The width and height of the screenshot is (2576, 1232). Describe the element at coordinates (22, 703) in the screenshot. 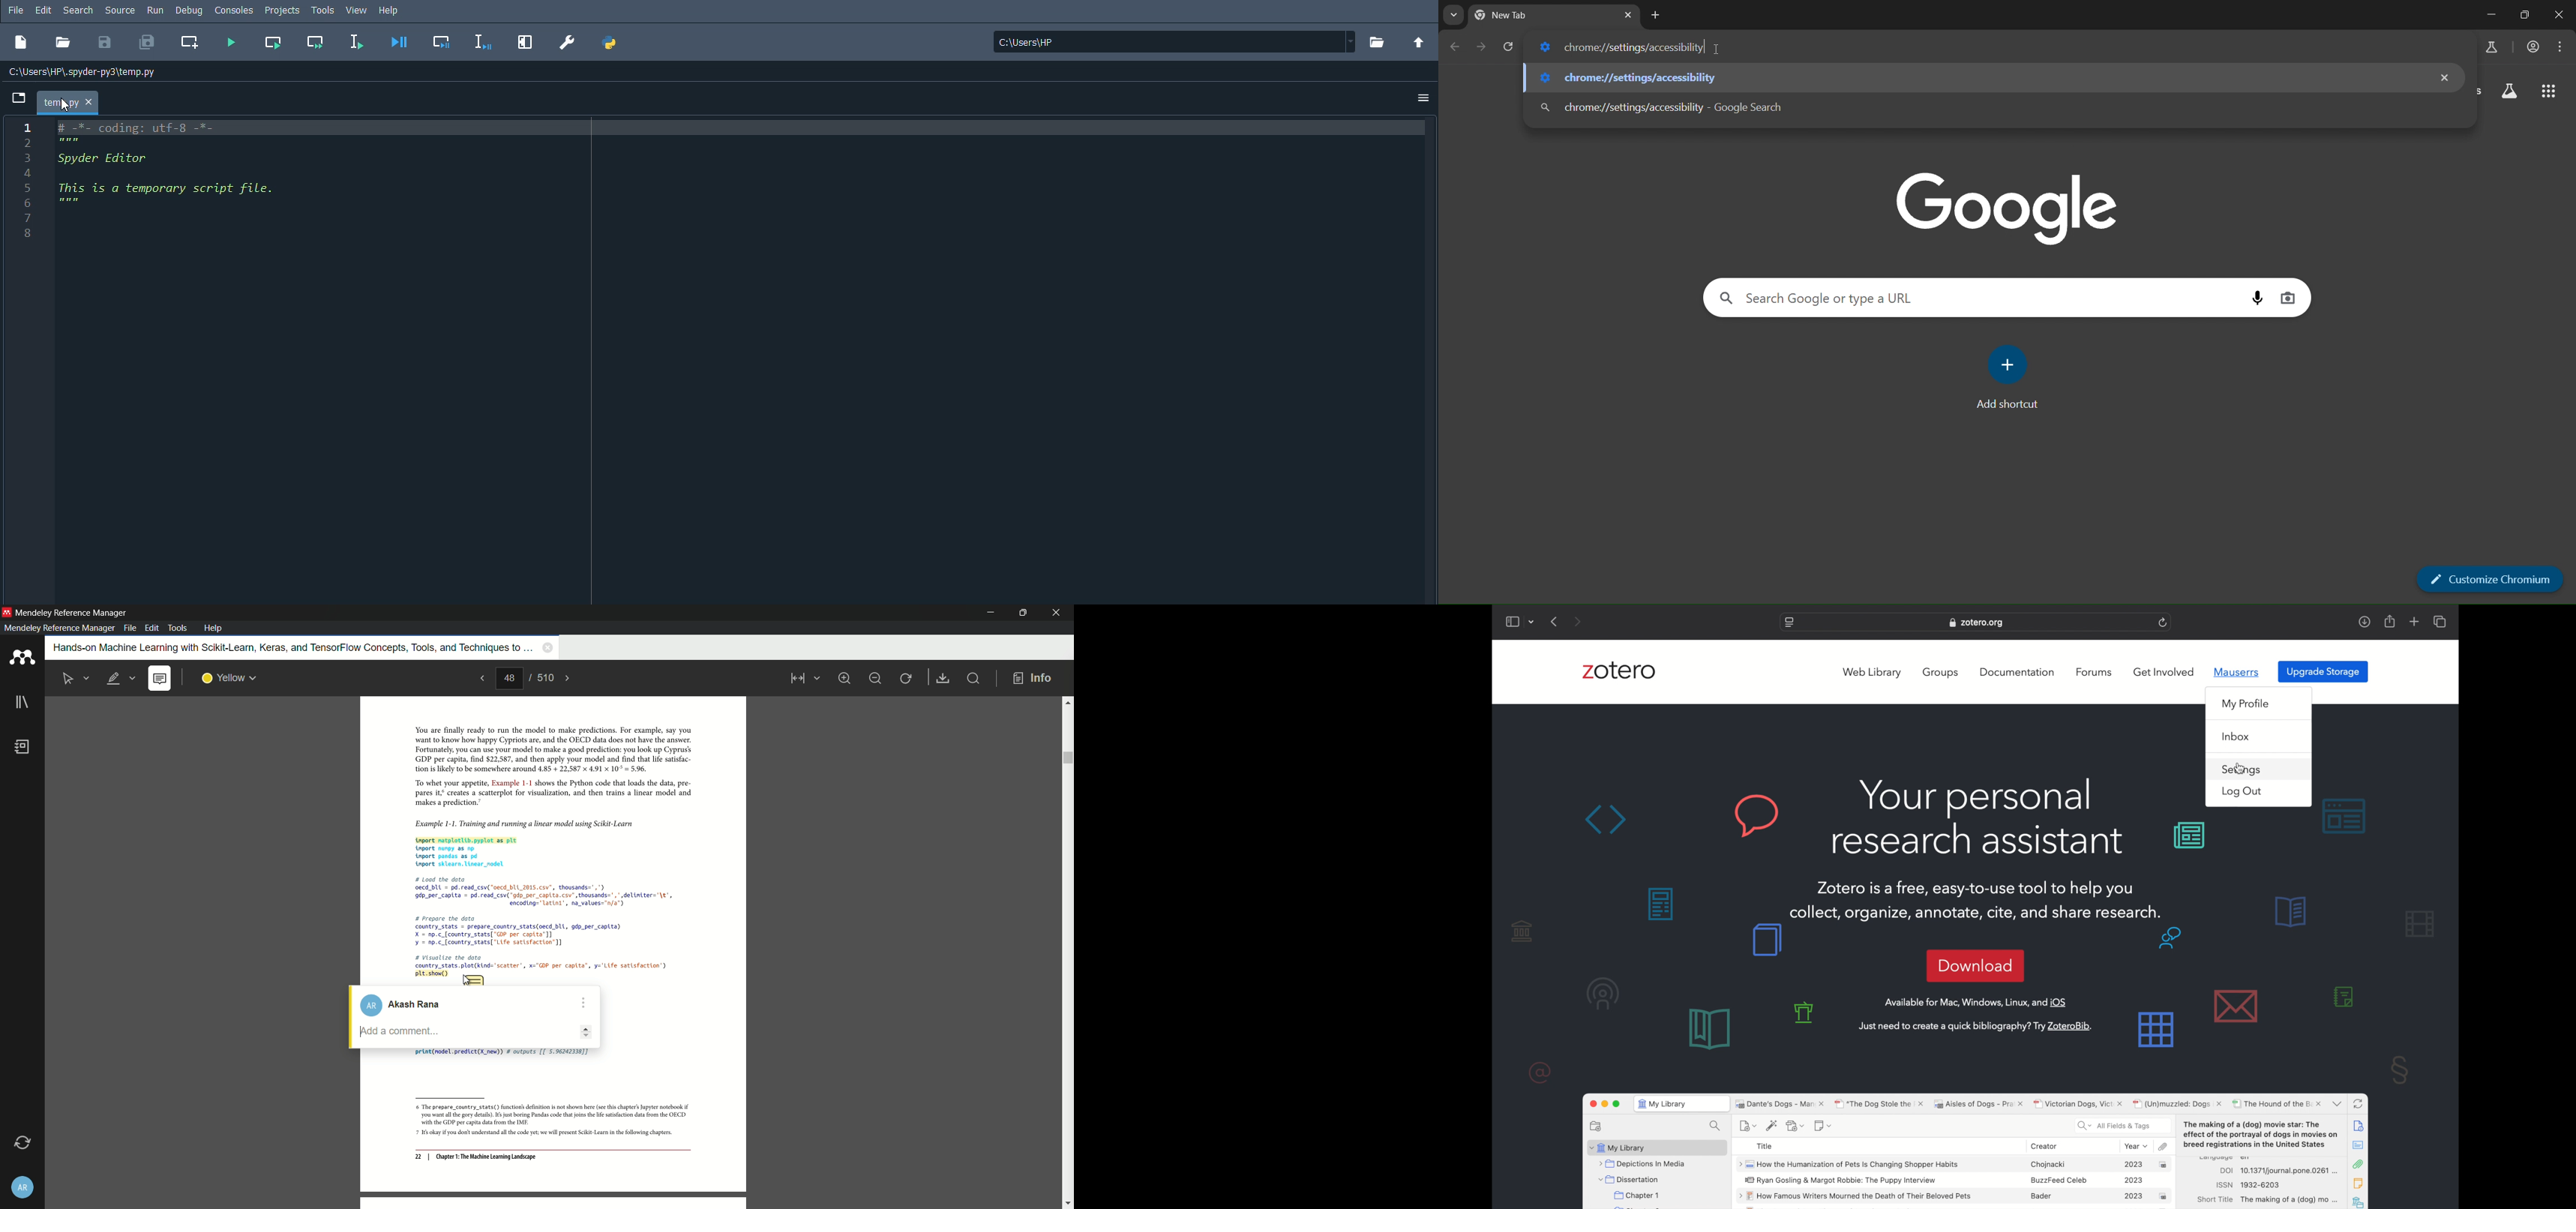

I see `library` at that location.